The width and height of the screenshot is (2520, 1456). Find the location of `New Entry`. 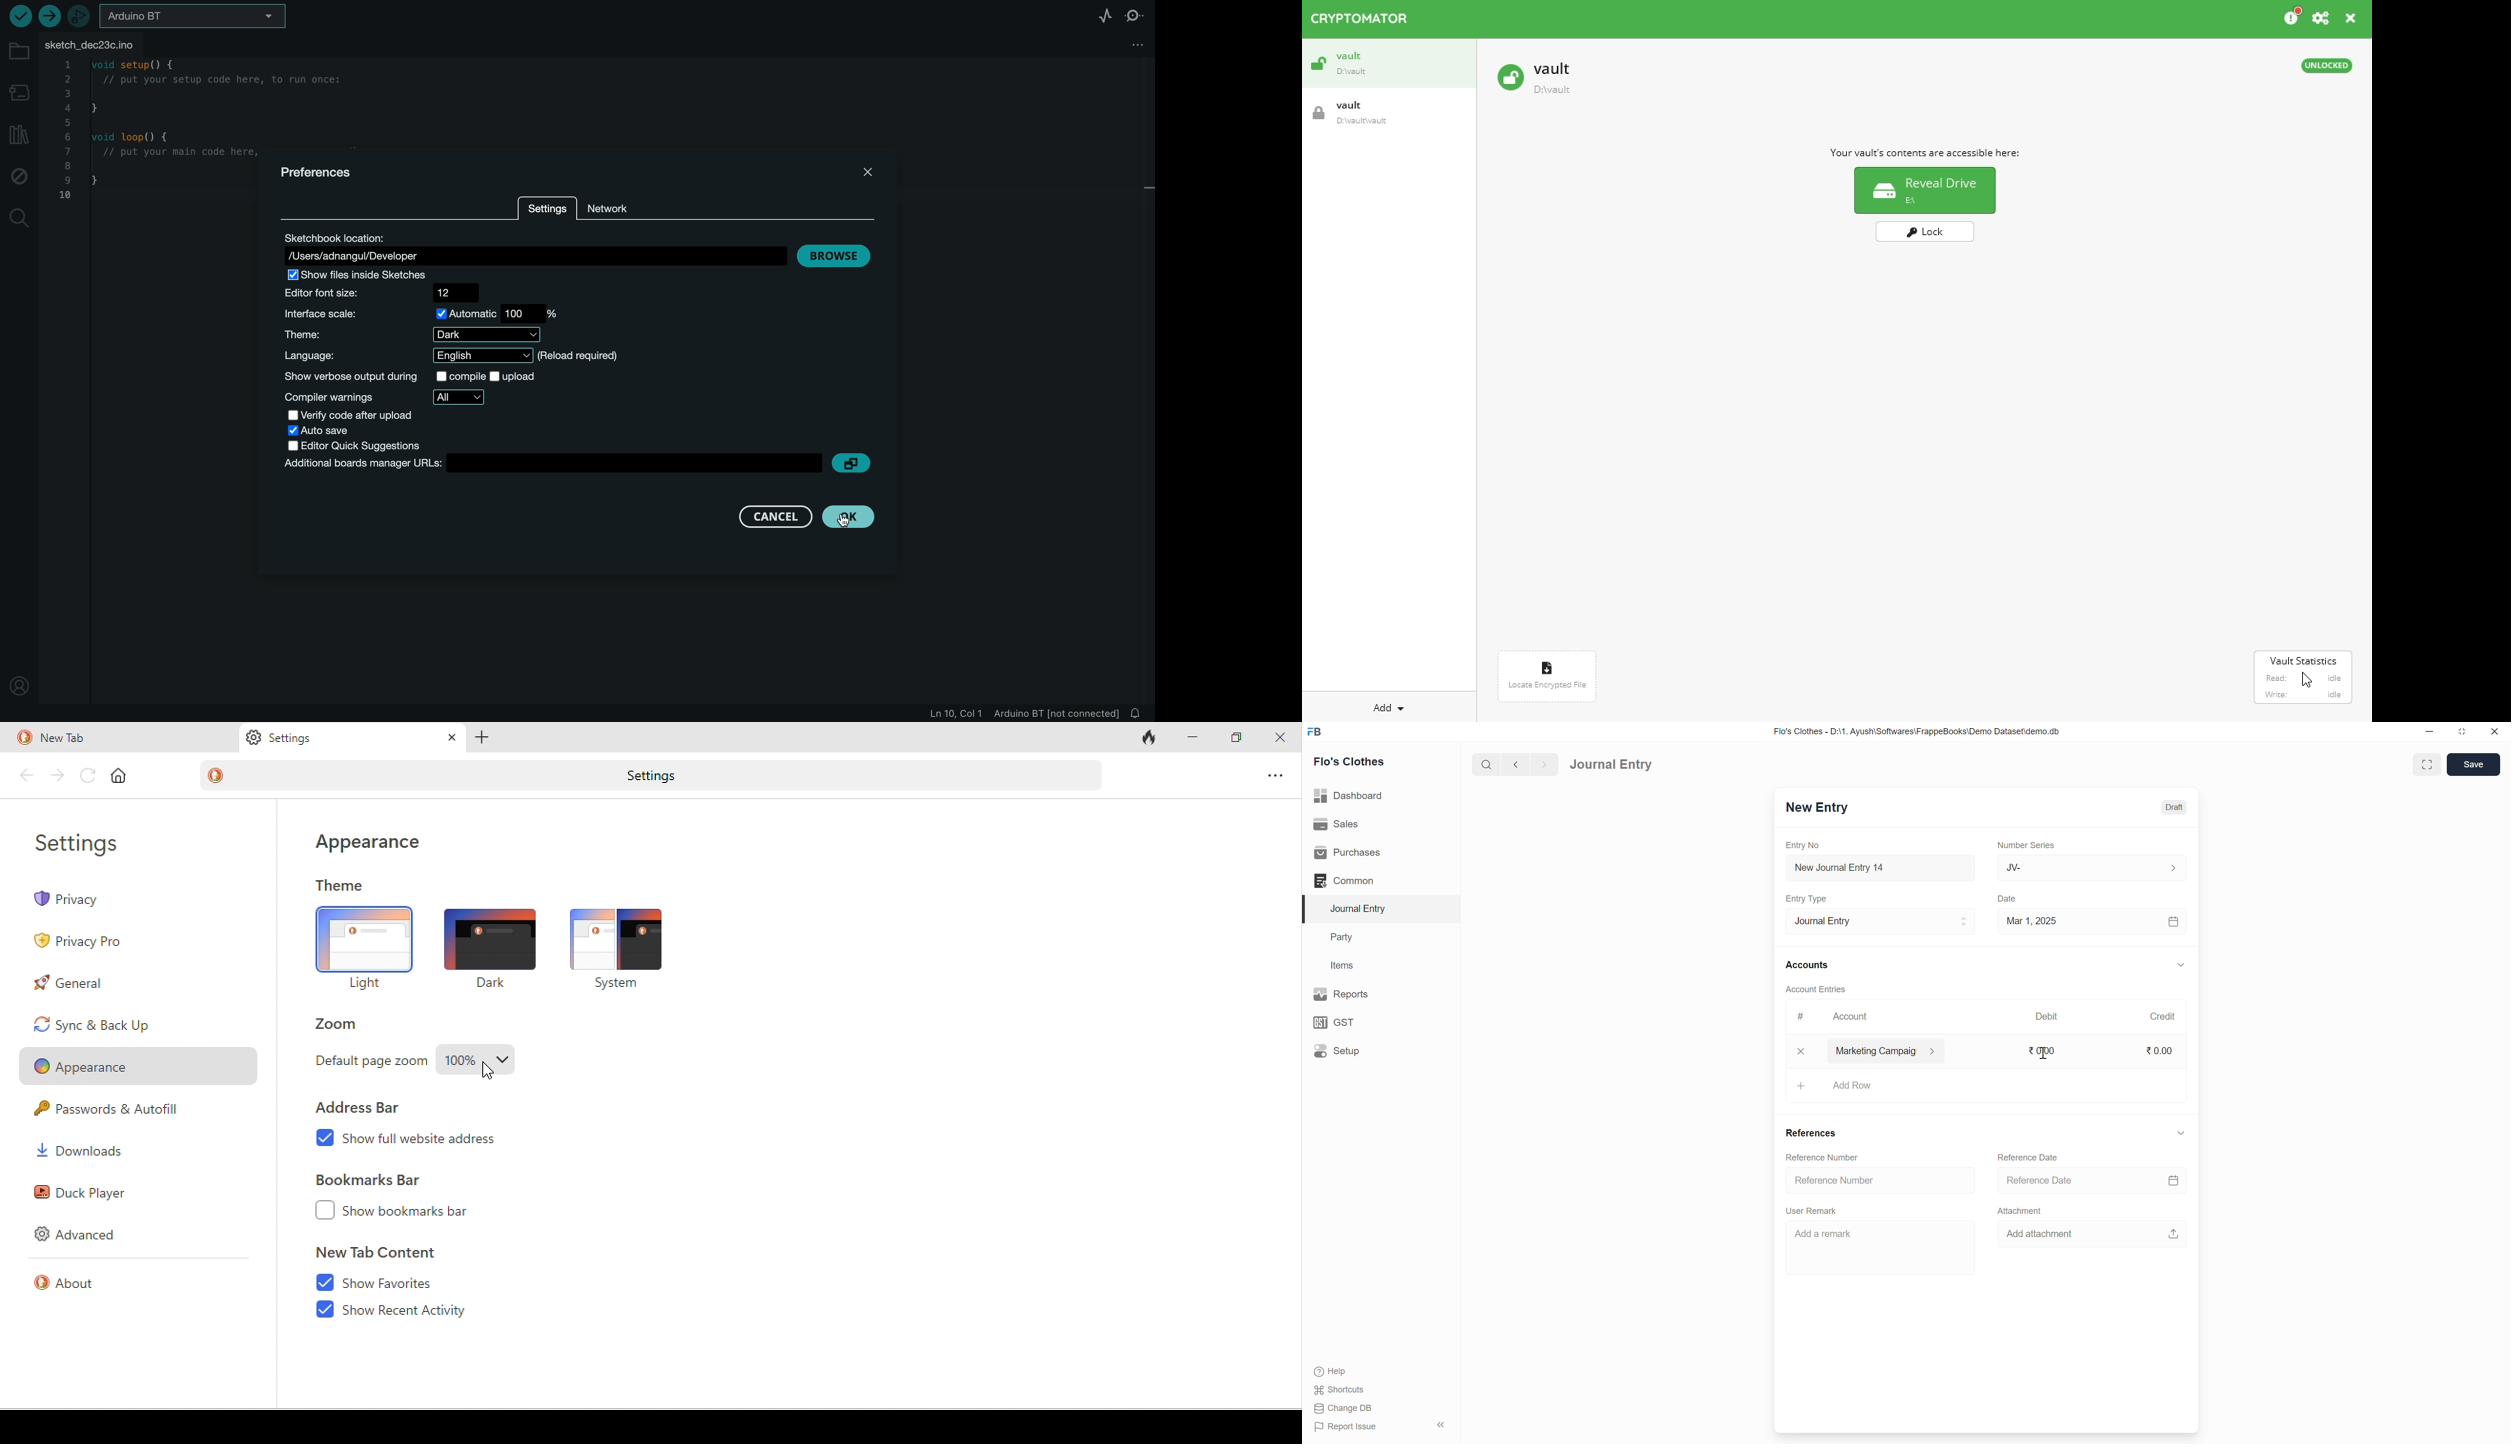

New Entry is located at coordinates (1817, 806).